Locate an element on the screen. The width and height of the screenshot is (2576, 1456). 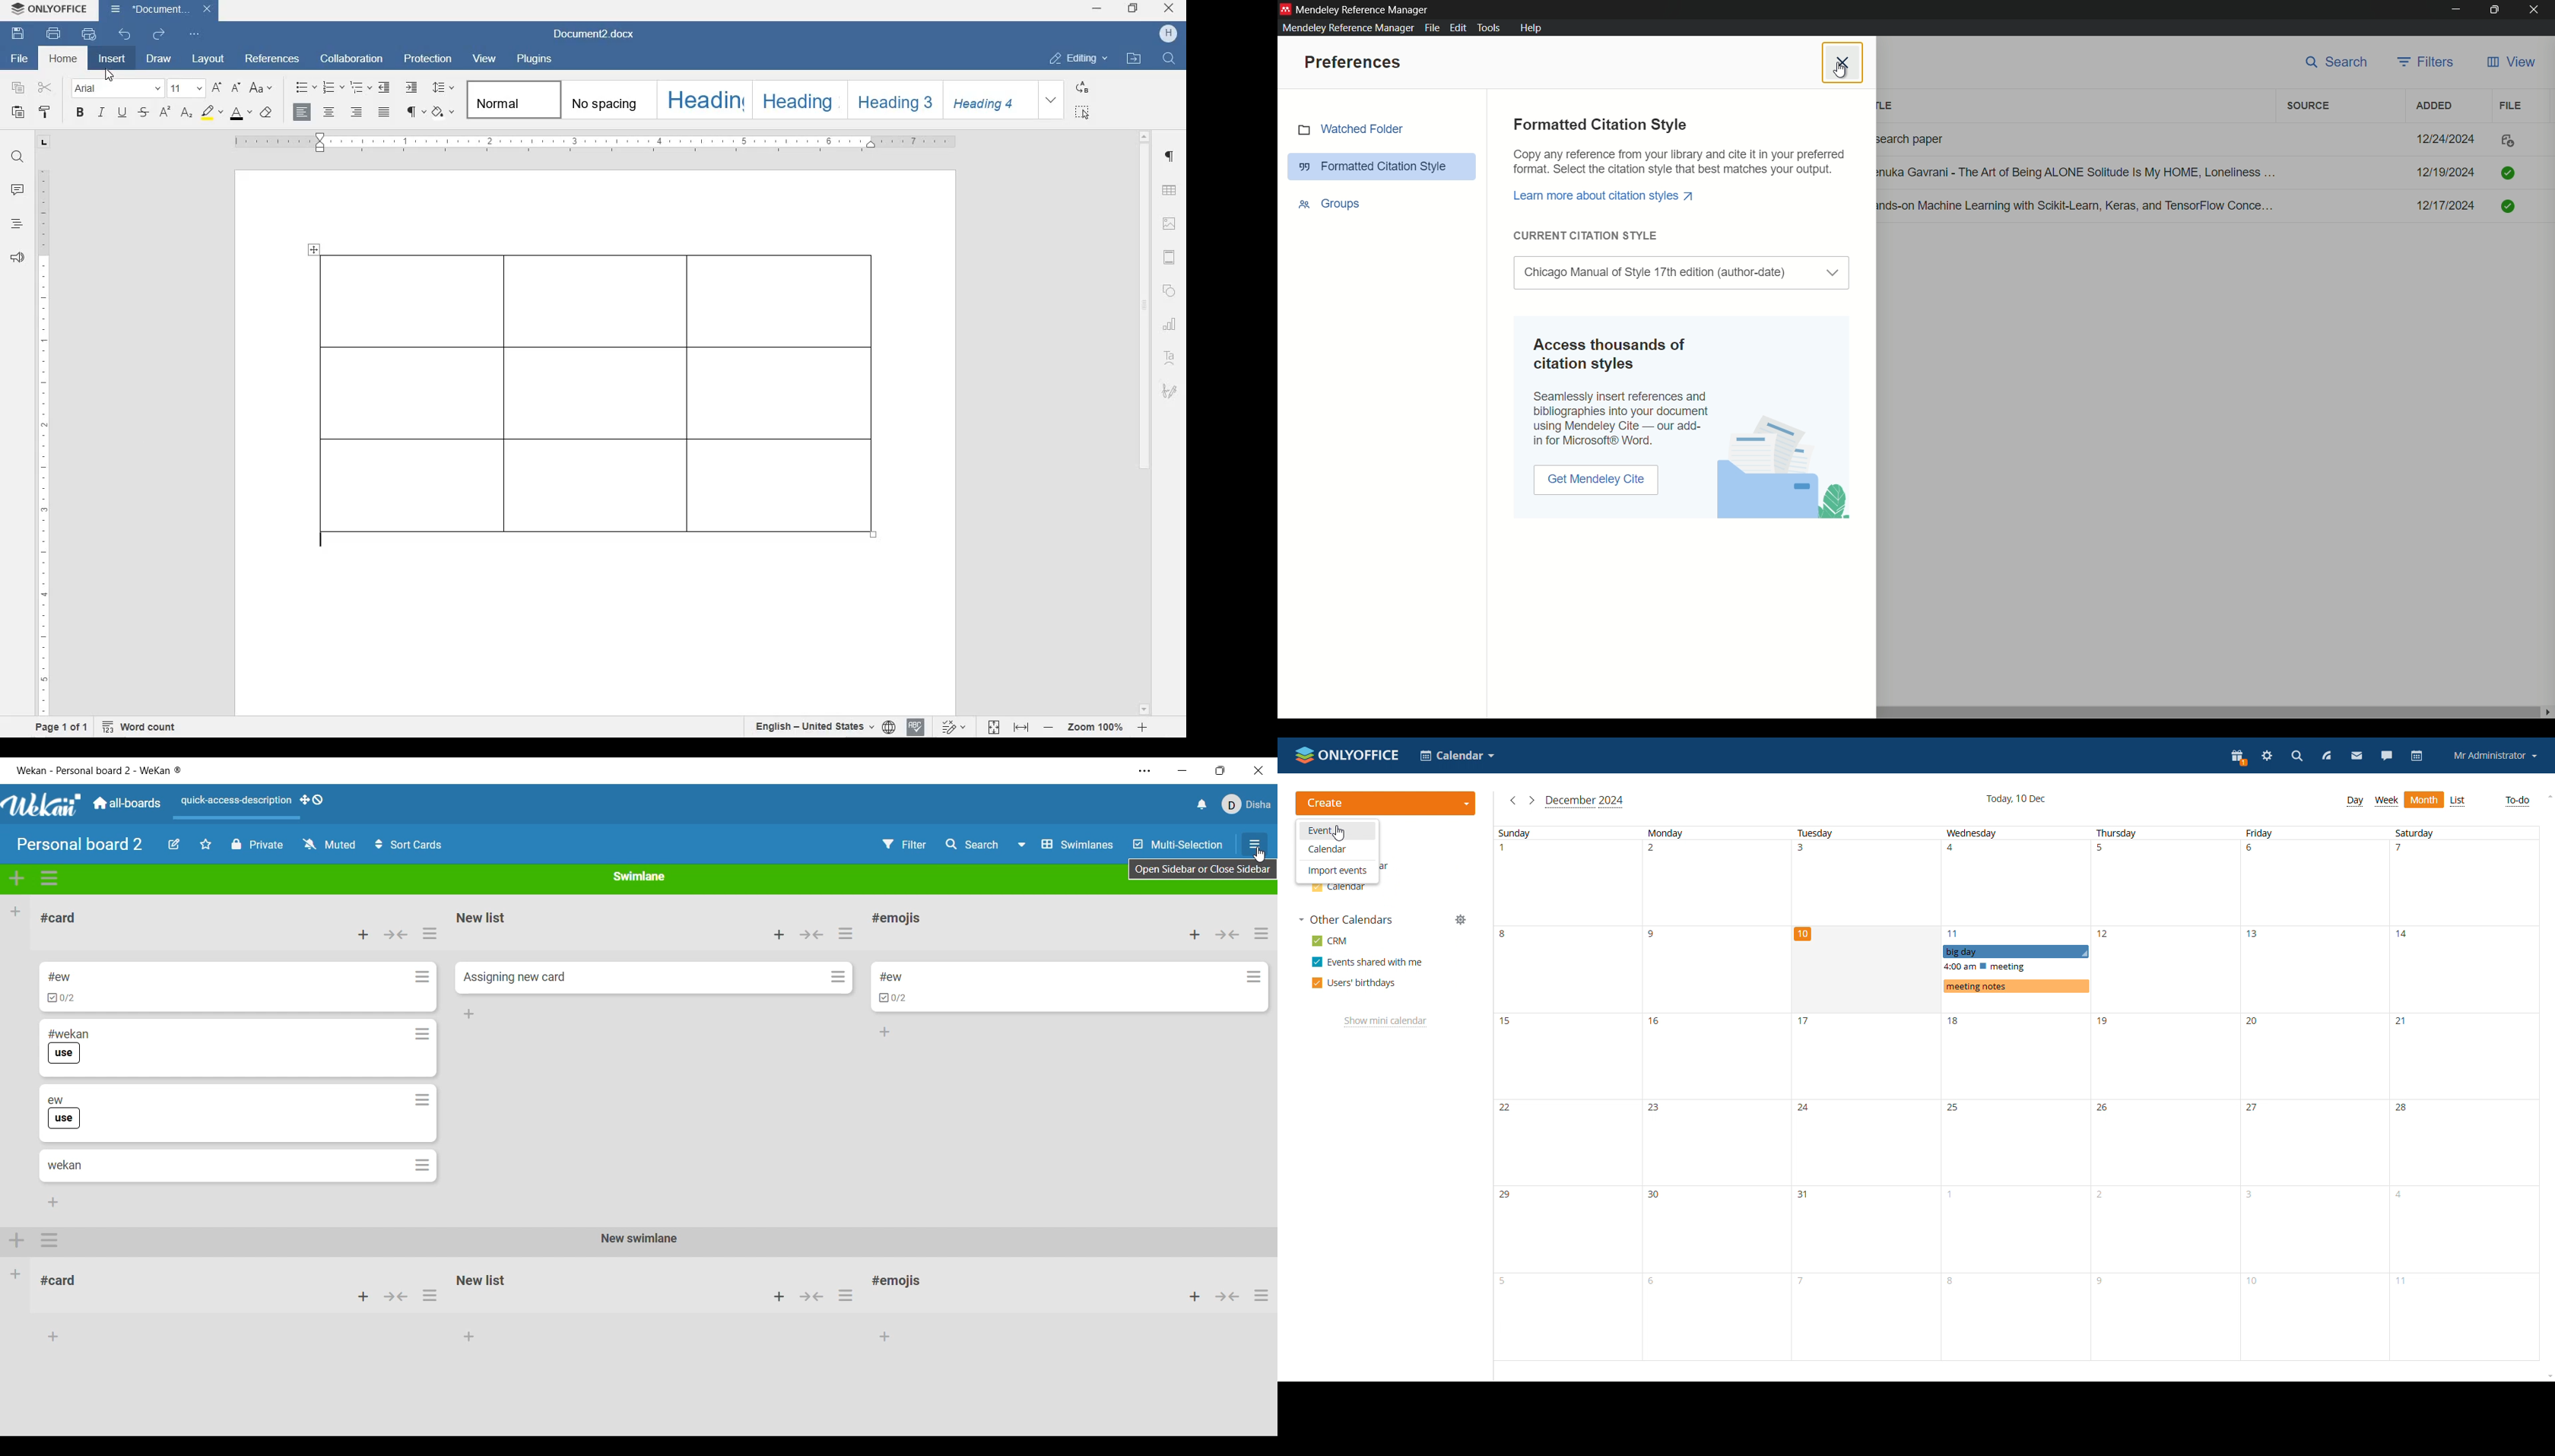
calendar is located at coordinates (2416, 757).